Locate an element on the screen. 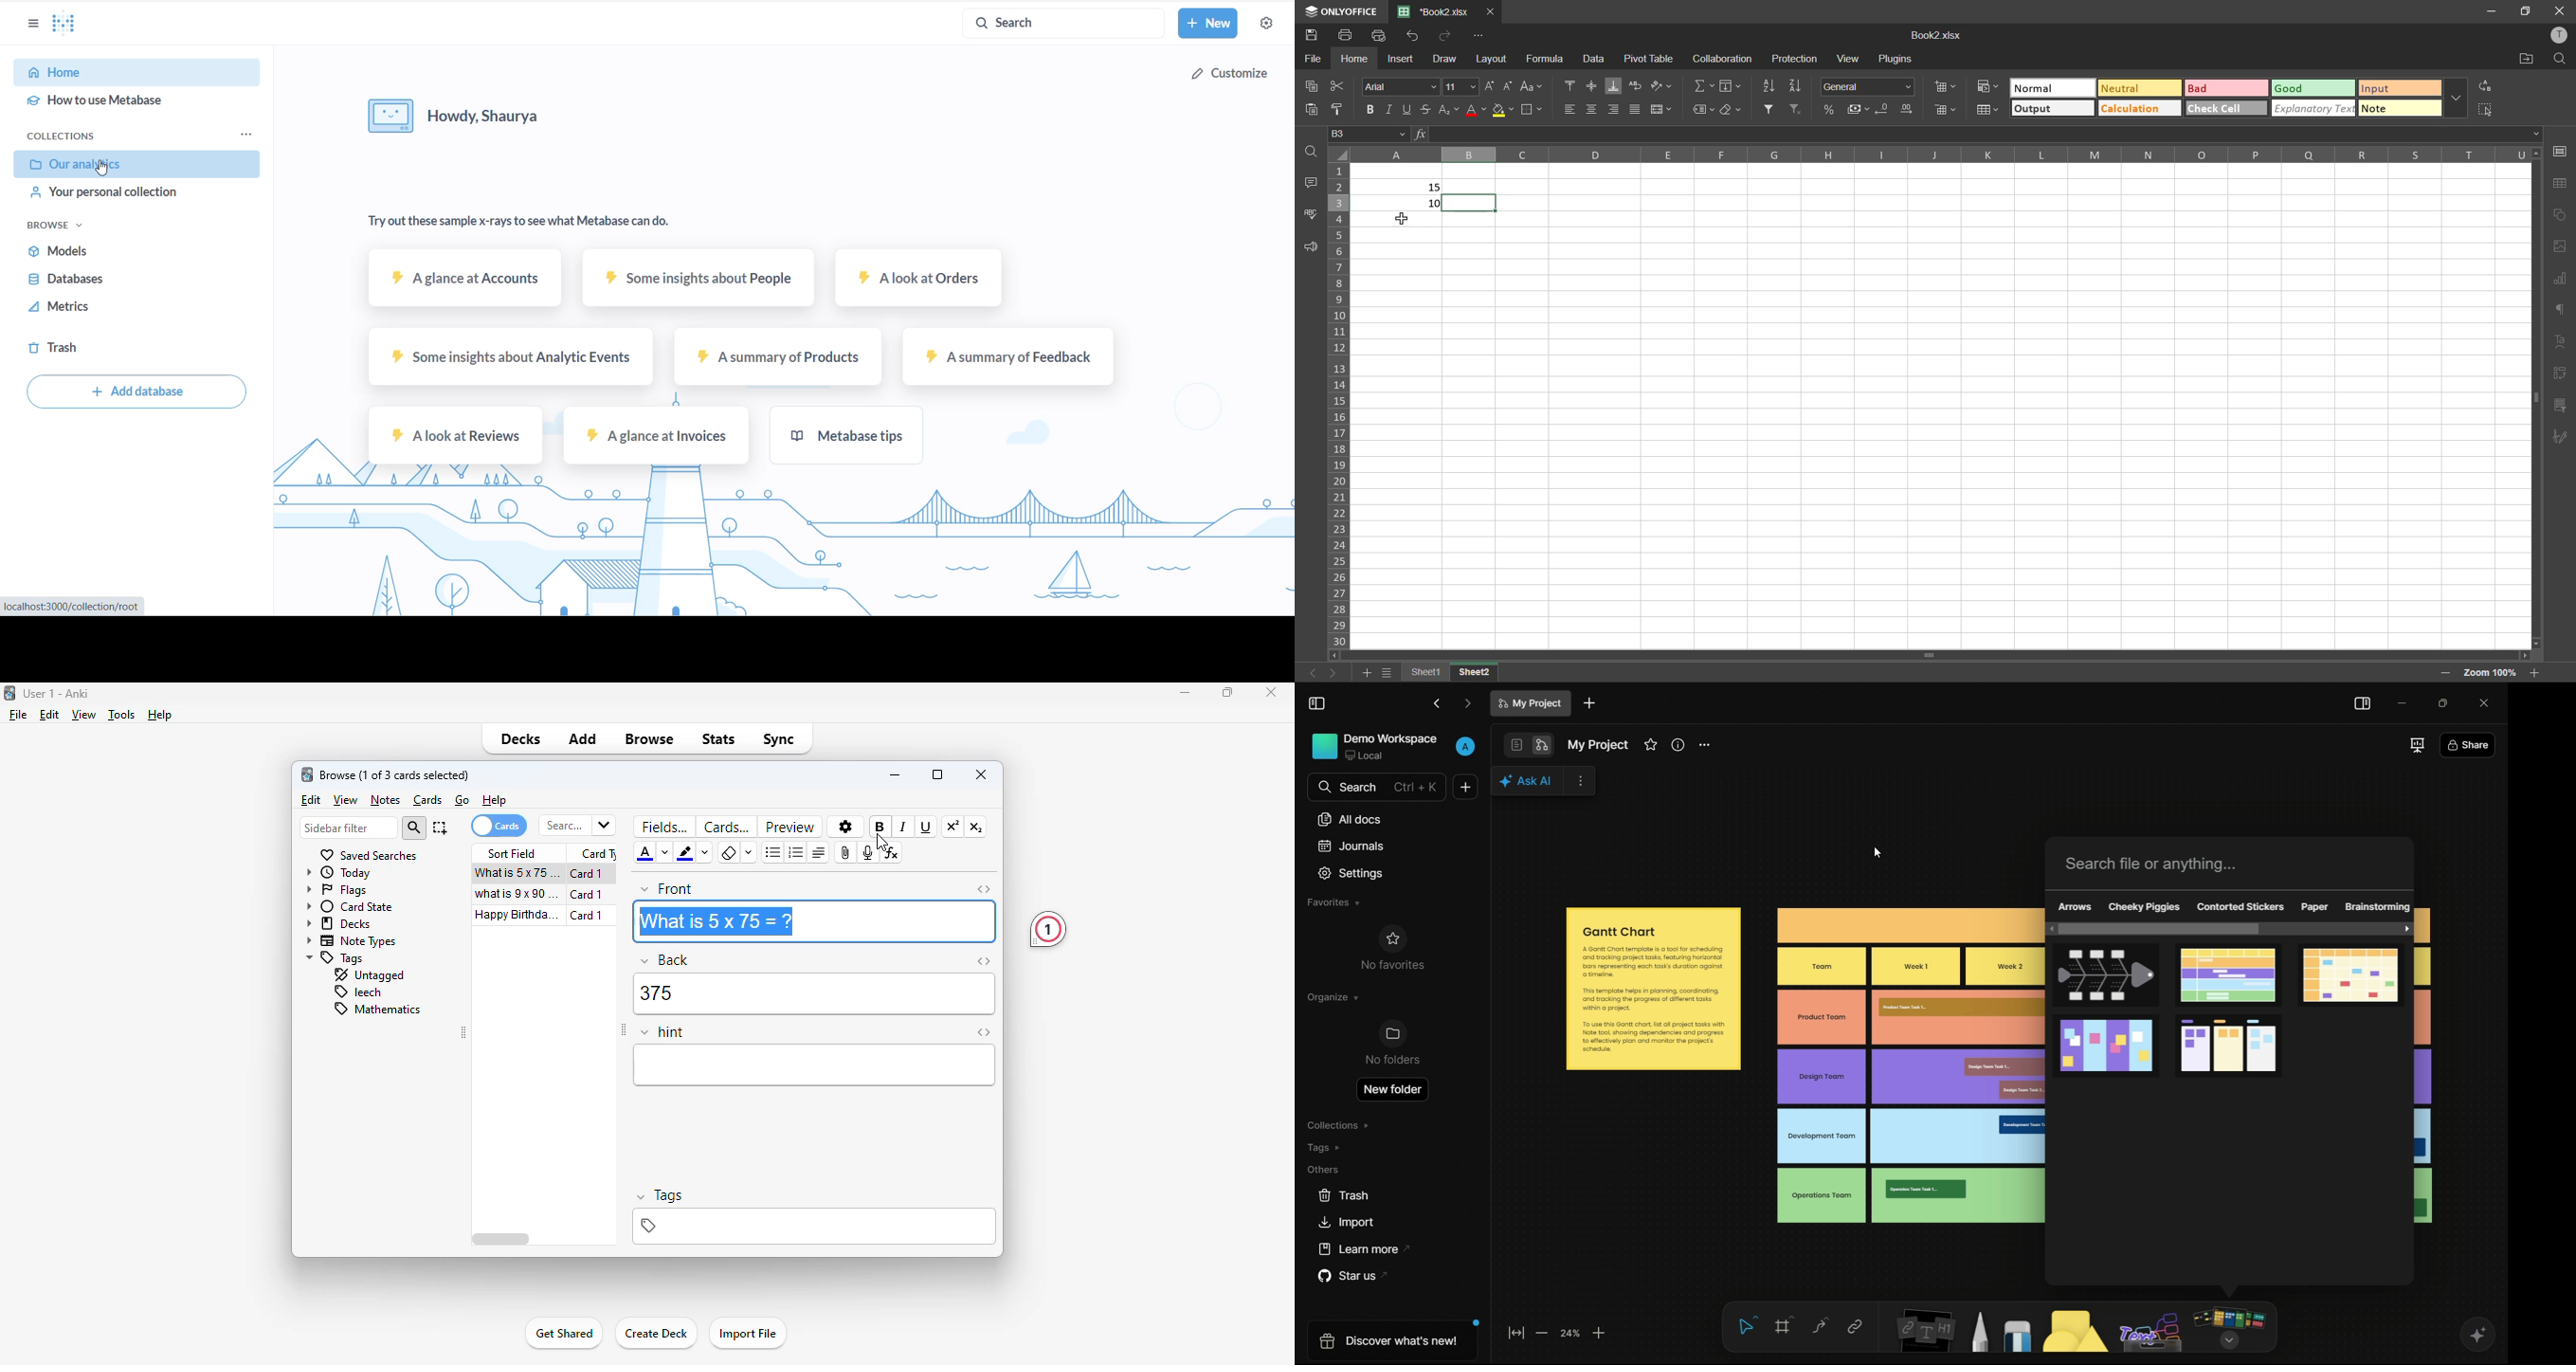 The image size is (2576, 1372). back is located at coordinates (665, 960).